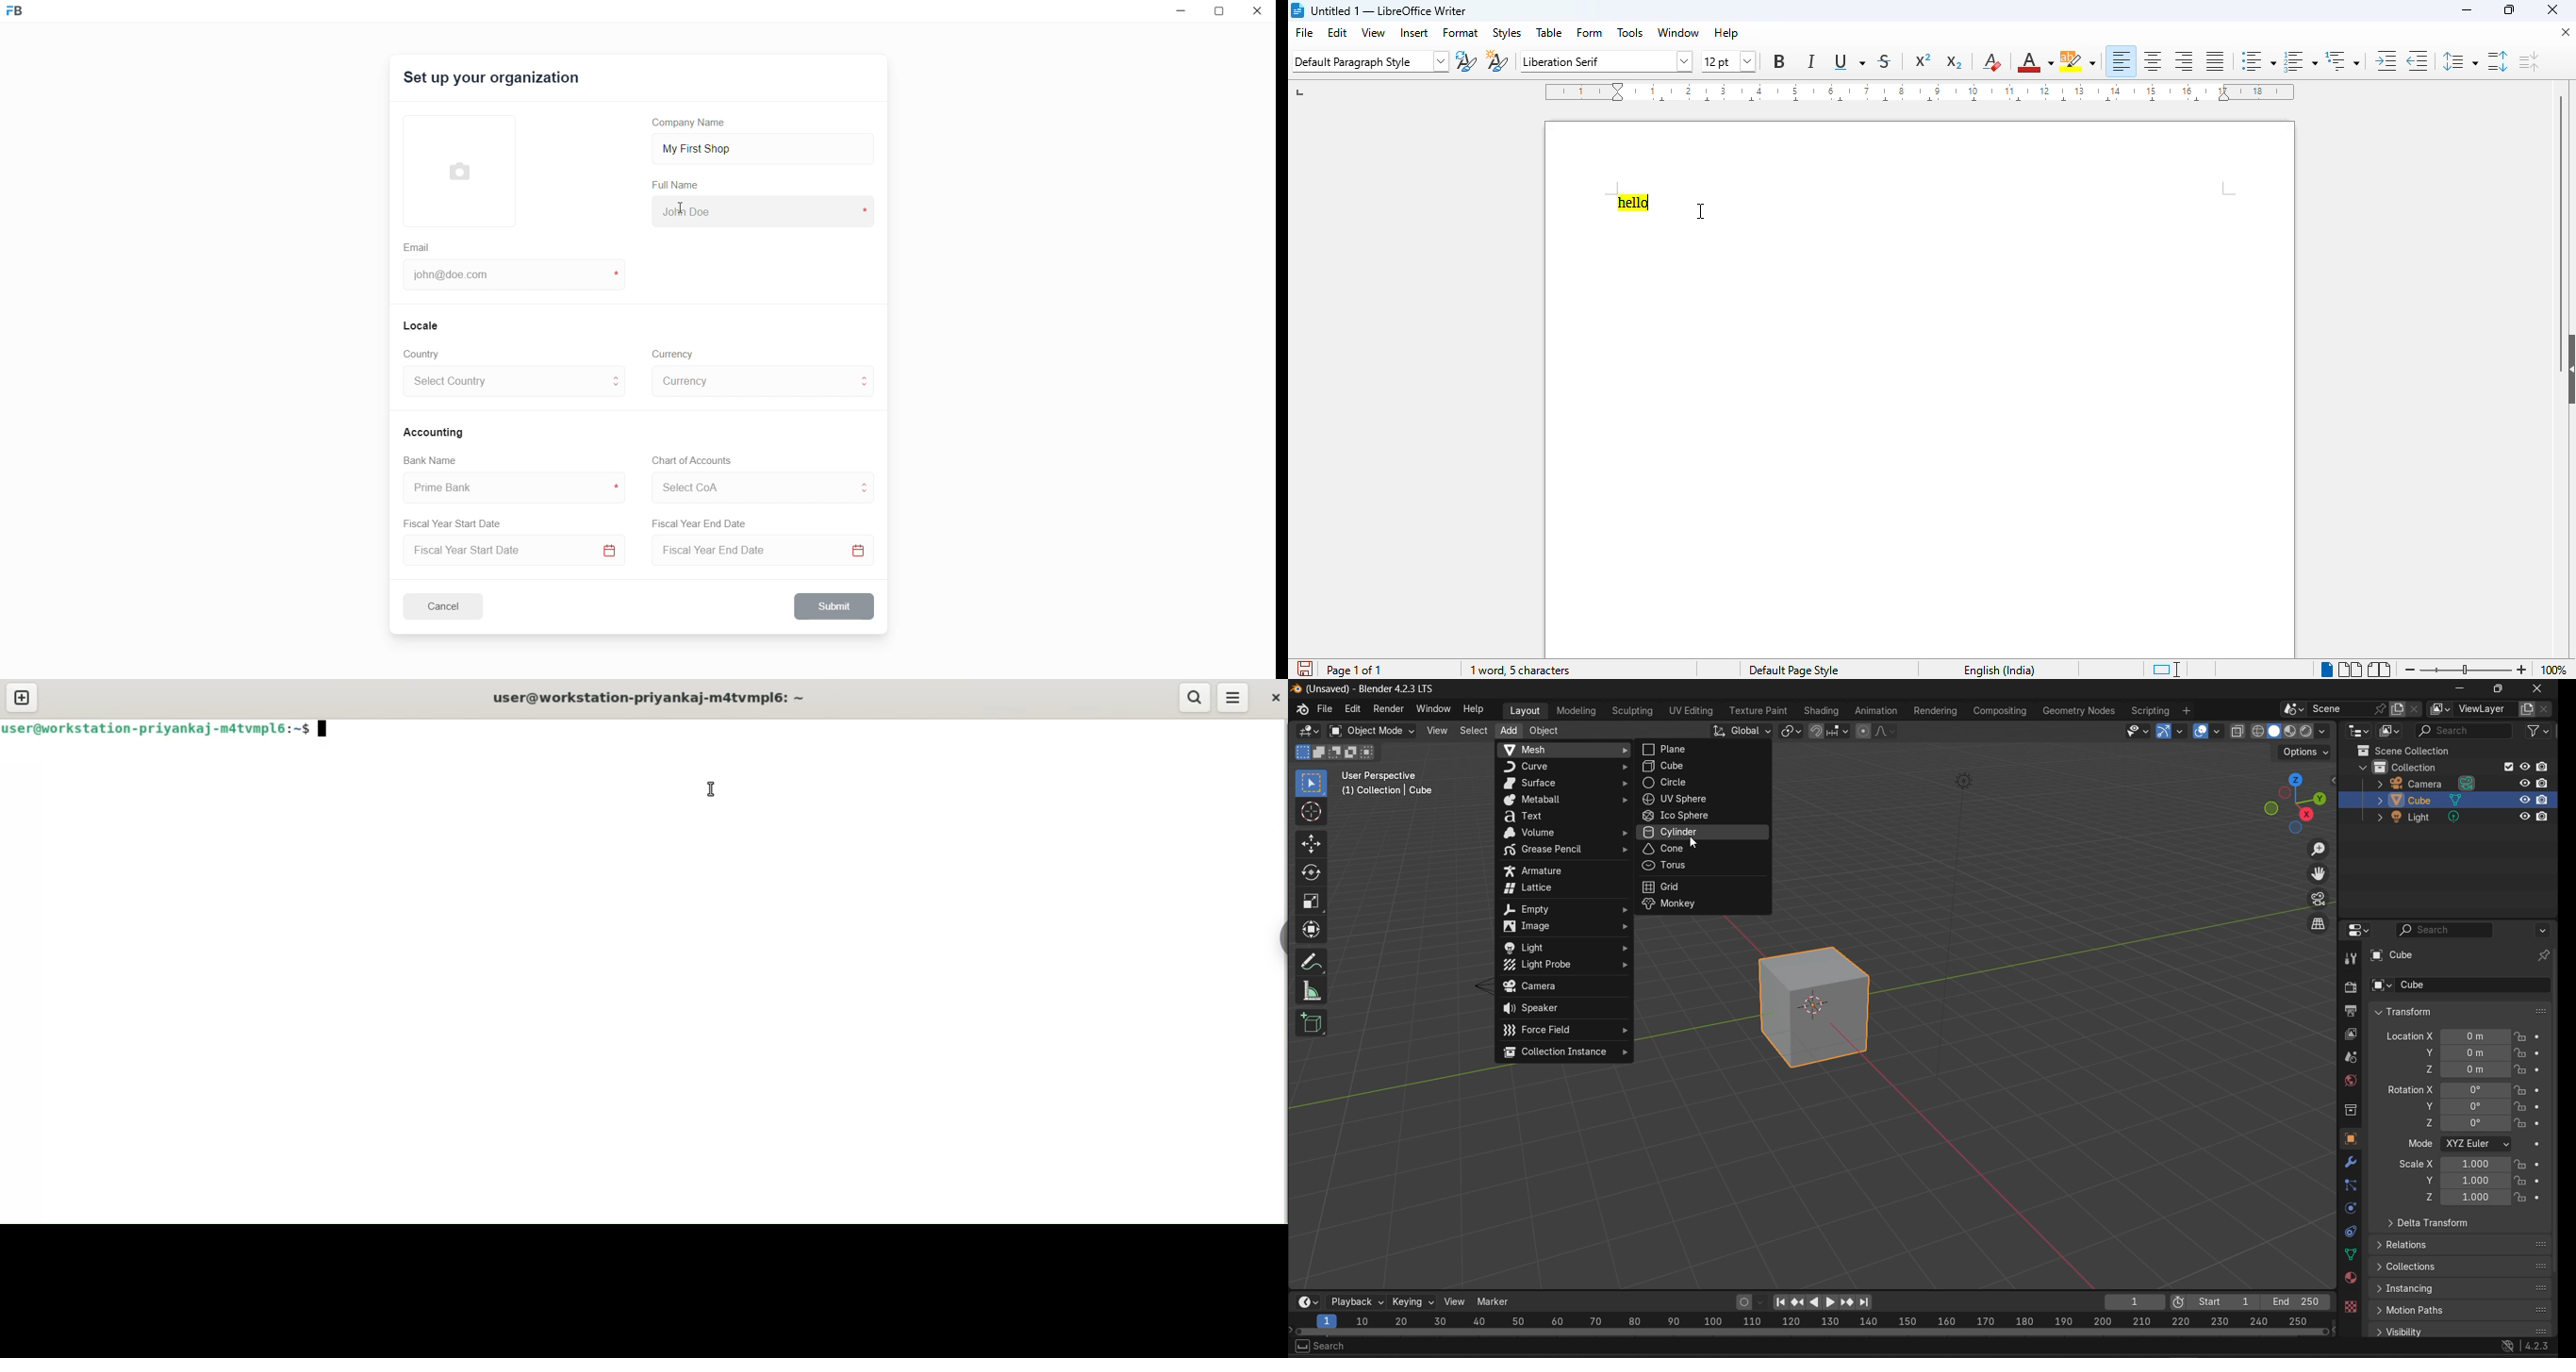 The image size is (2576, 1372). Describe the element at coordinates (1702, 886) in the screenshot. I see `grid` at that location.